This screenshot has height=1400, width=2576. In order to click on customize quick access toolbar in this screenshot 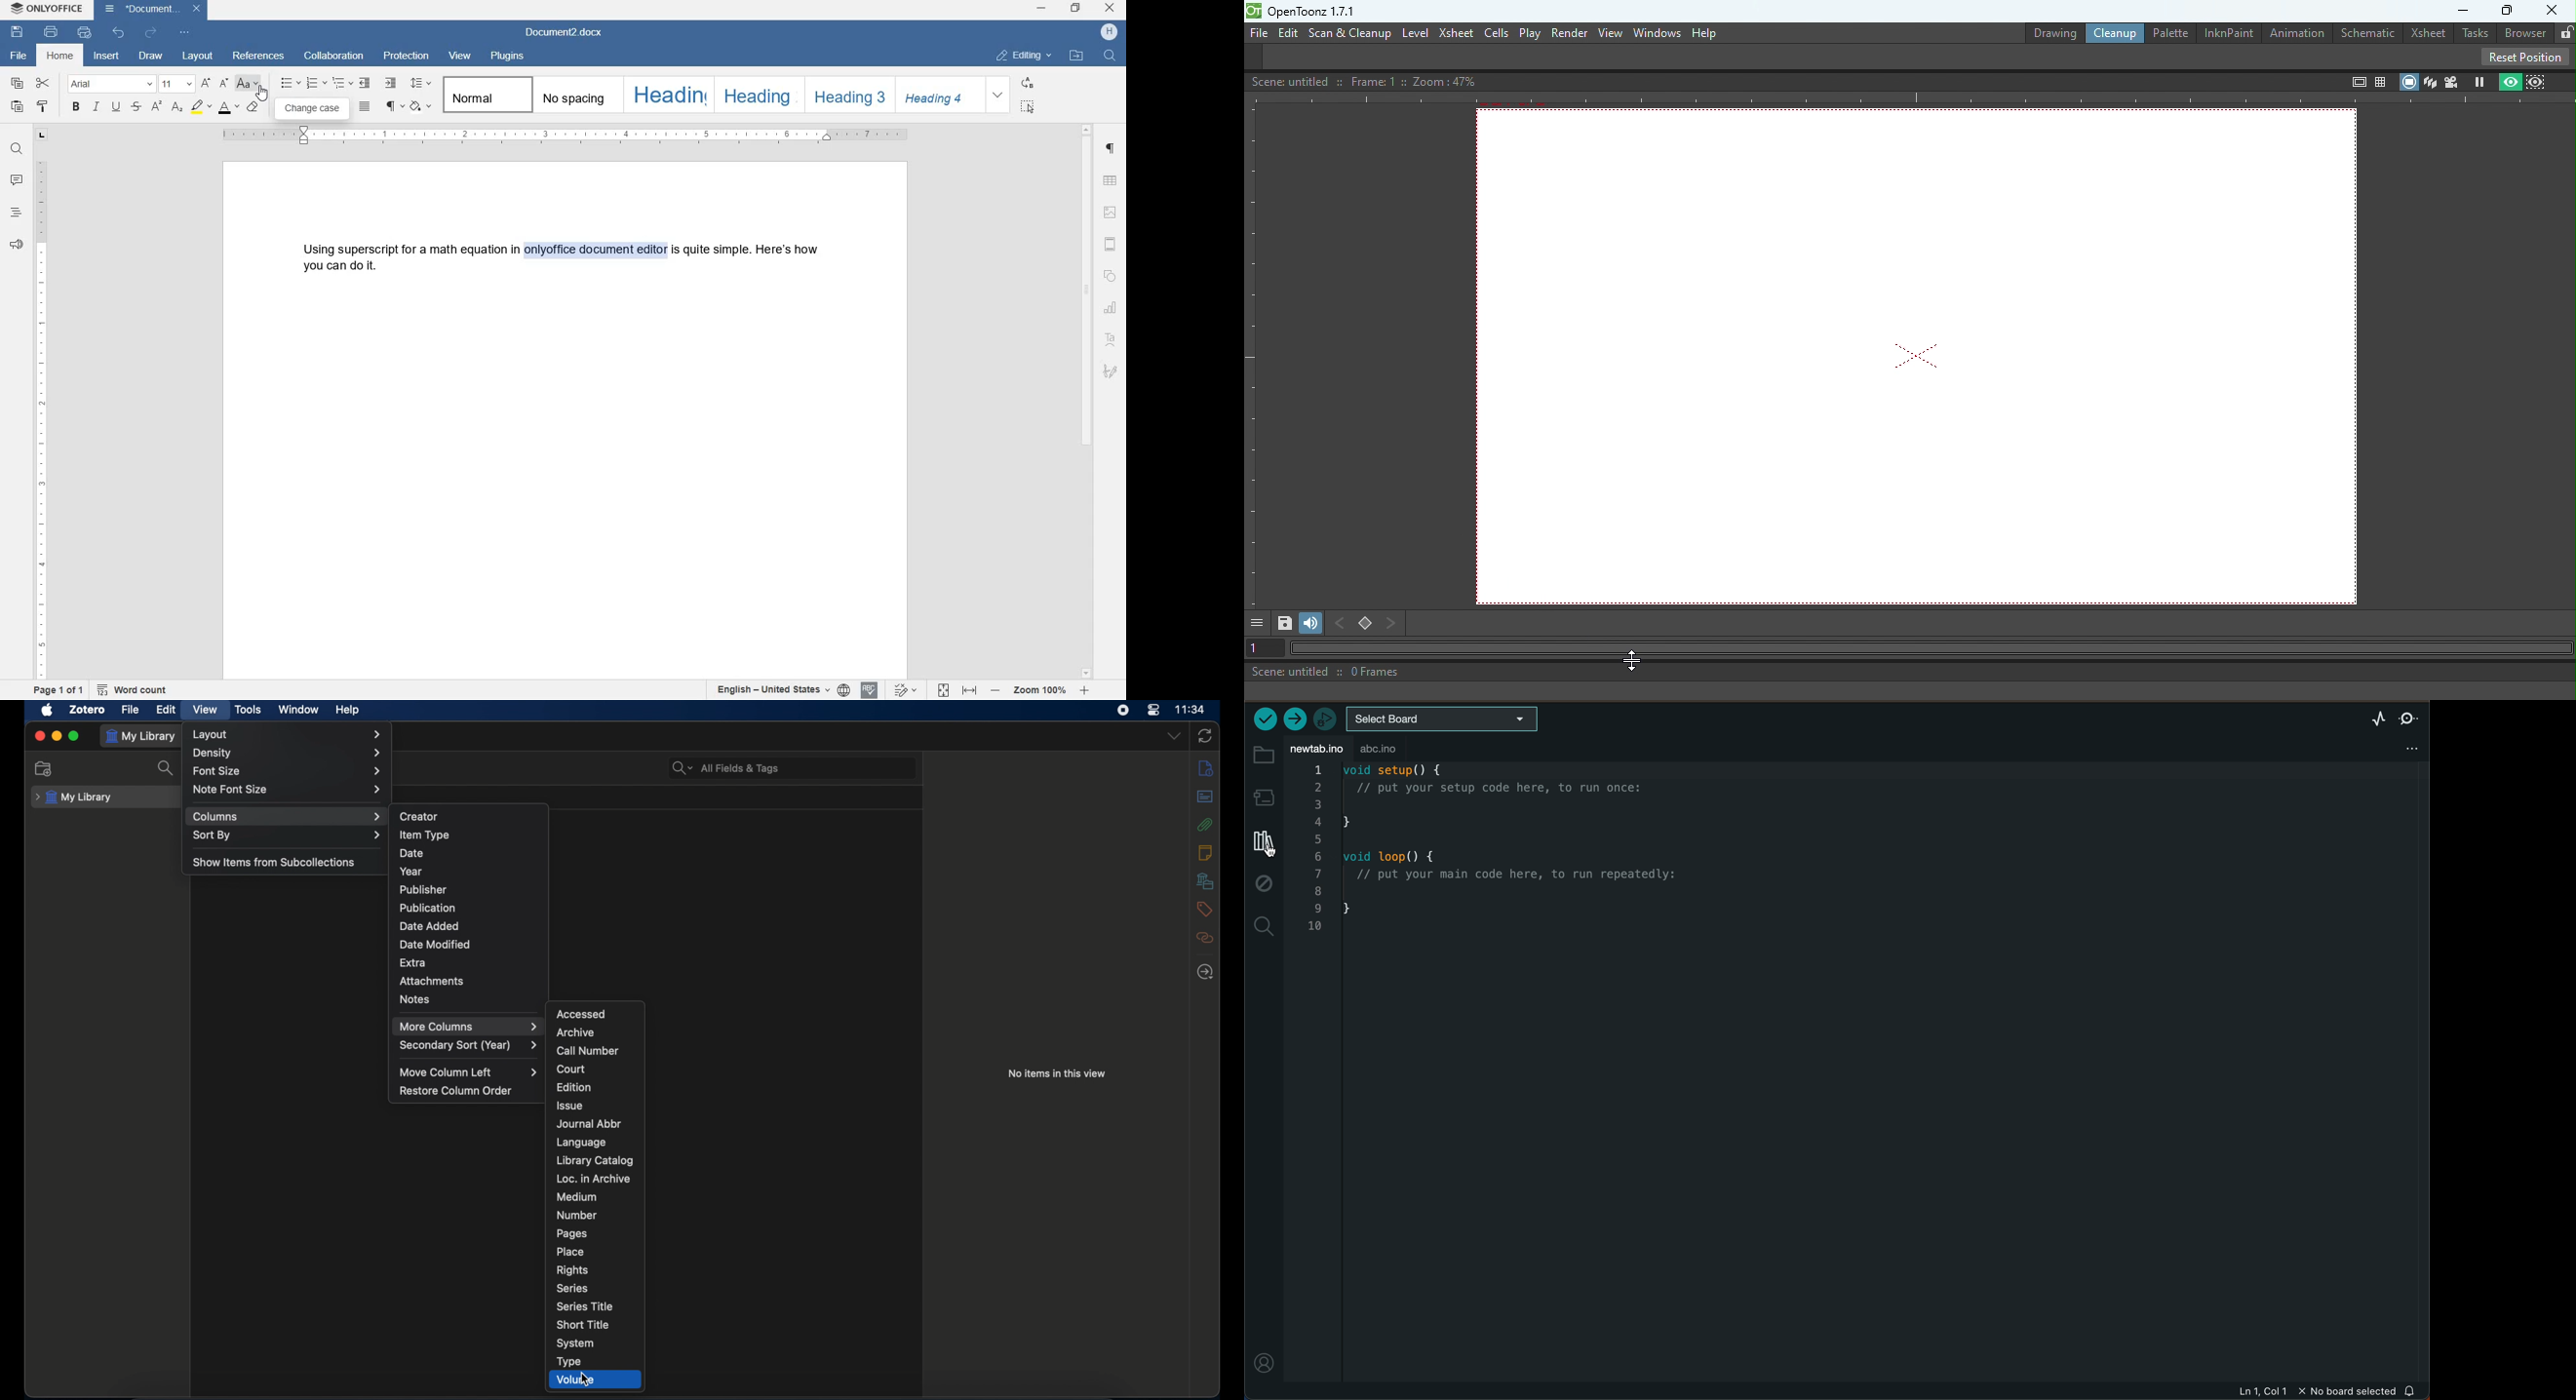, I will do `click(183, 32)`.